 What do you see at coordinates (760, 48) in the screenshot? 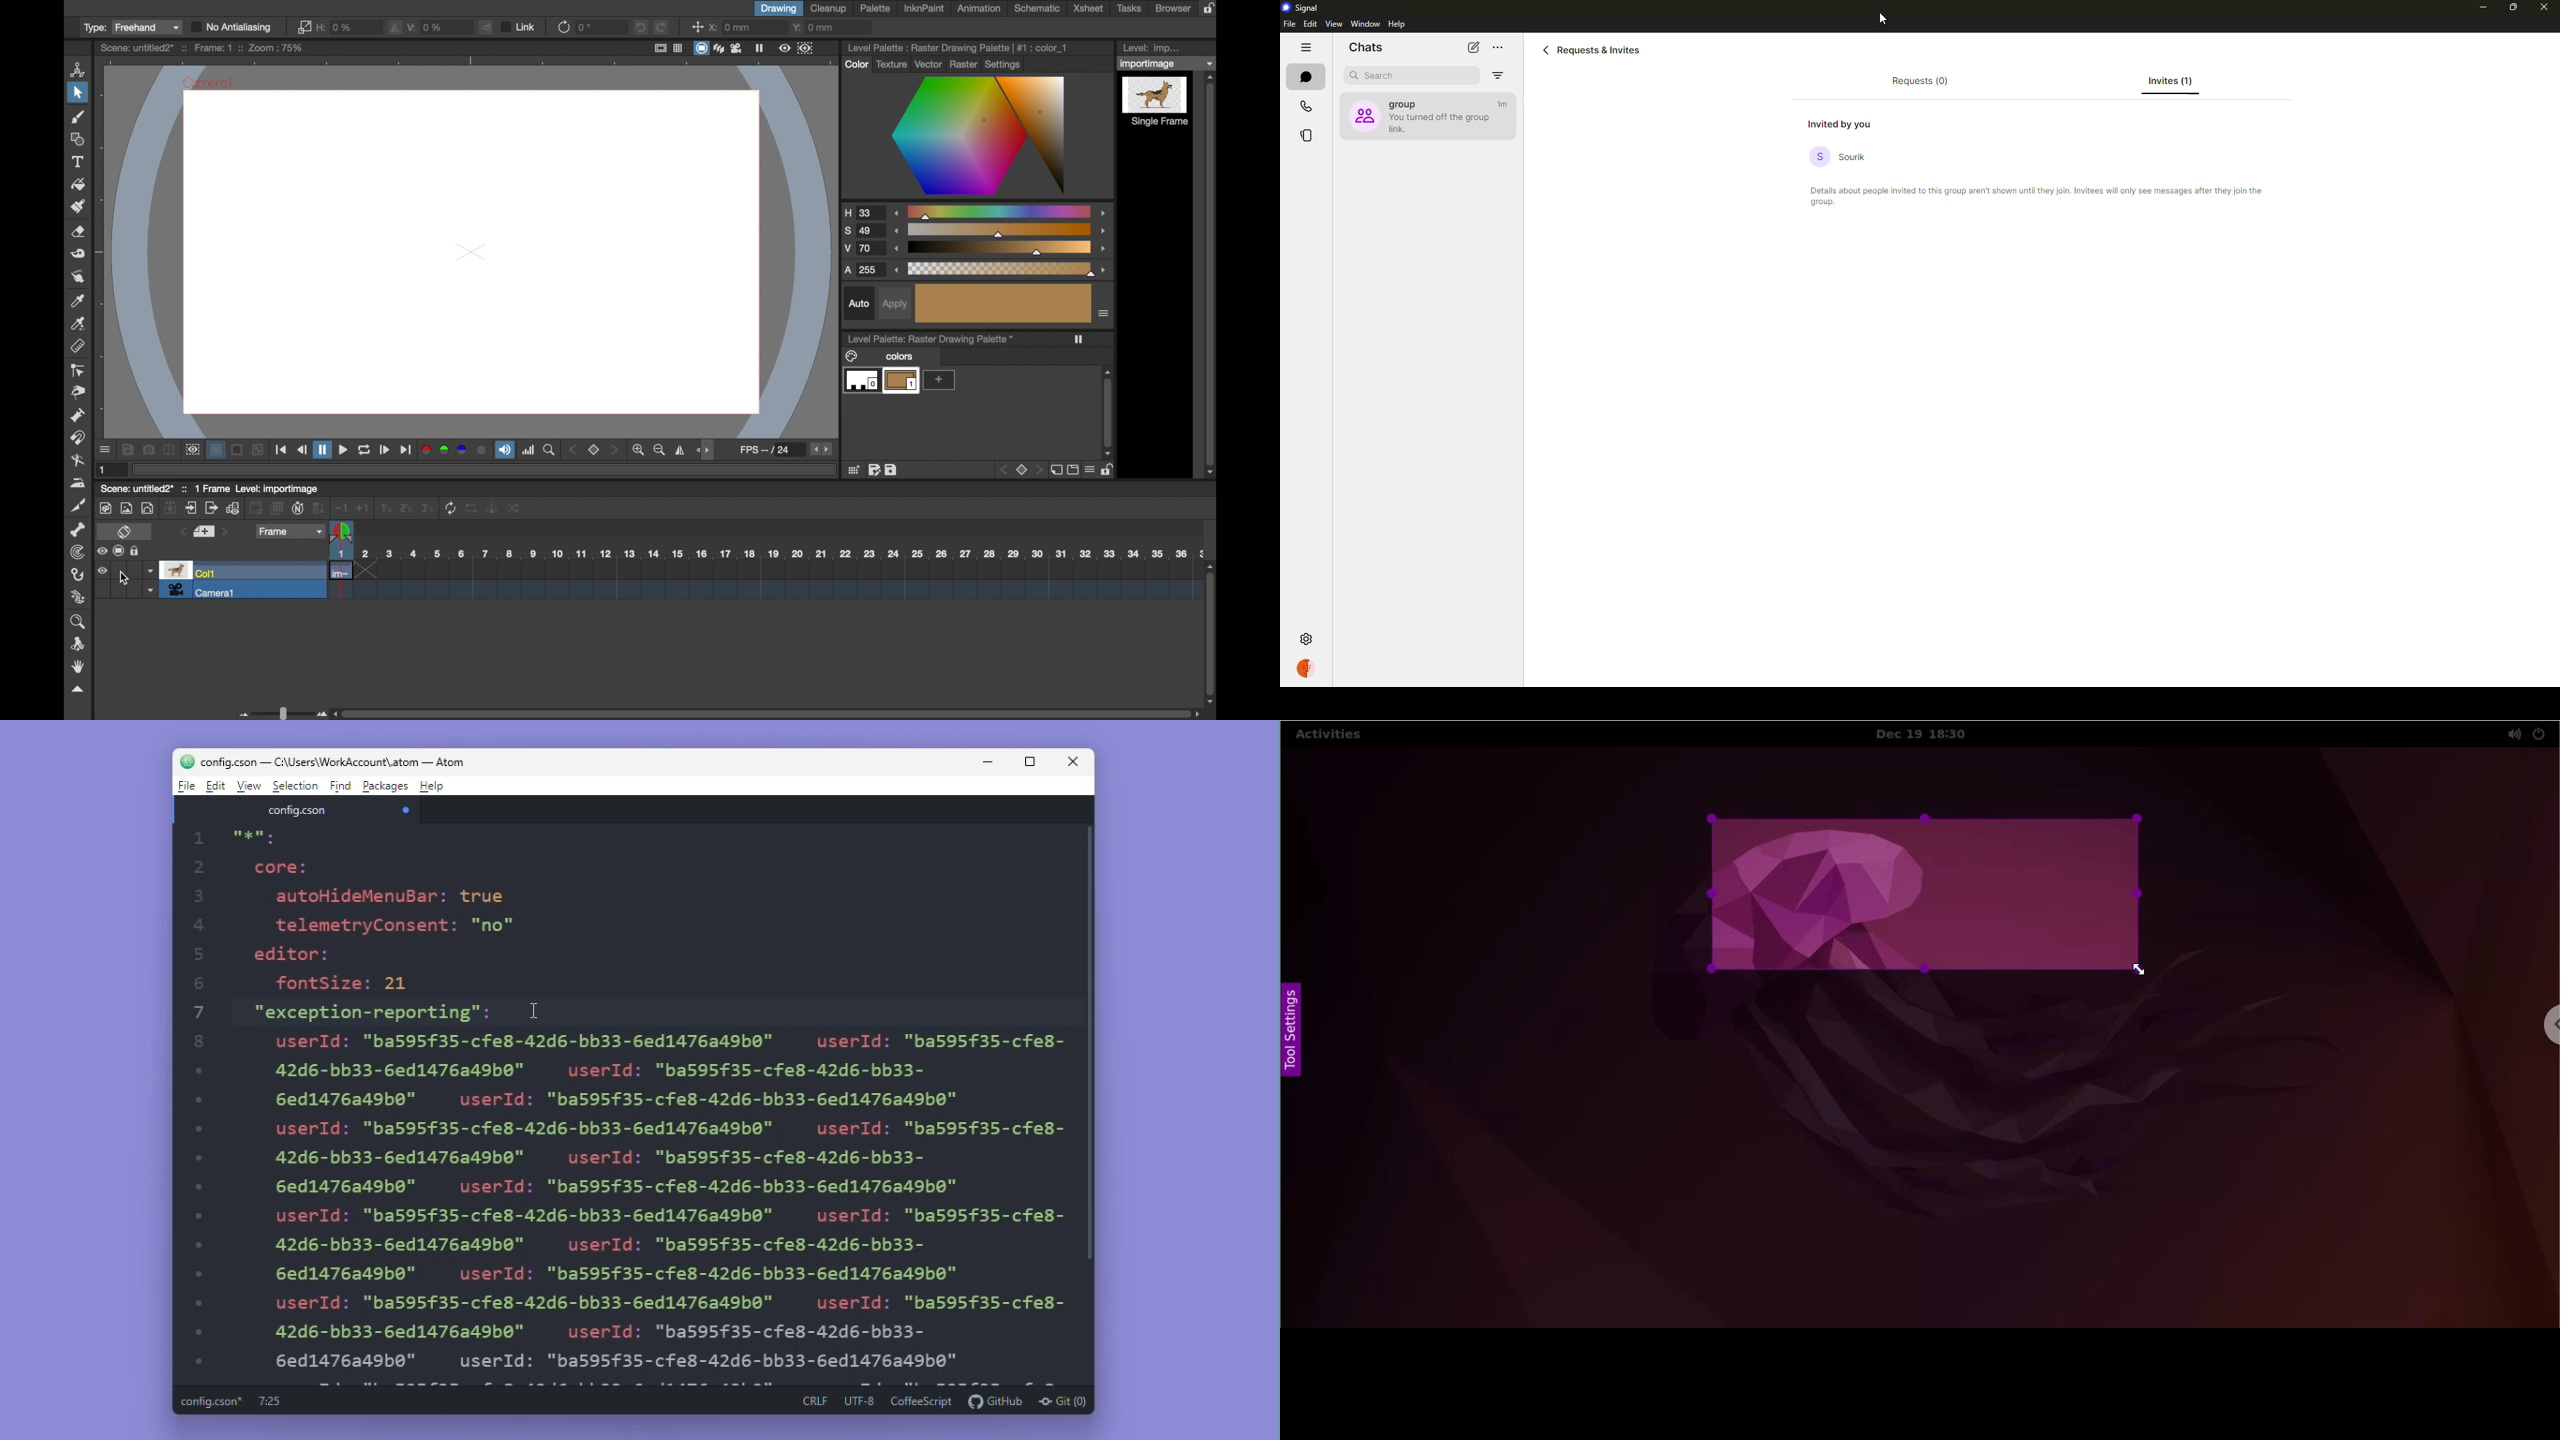
I see `pause` at bounding box center [760, 48].